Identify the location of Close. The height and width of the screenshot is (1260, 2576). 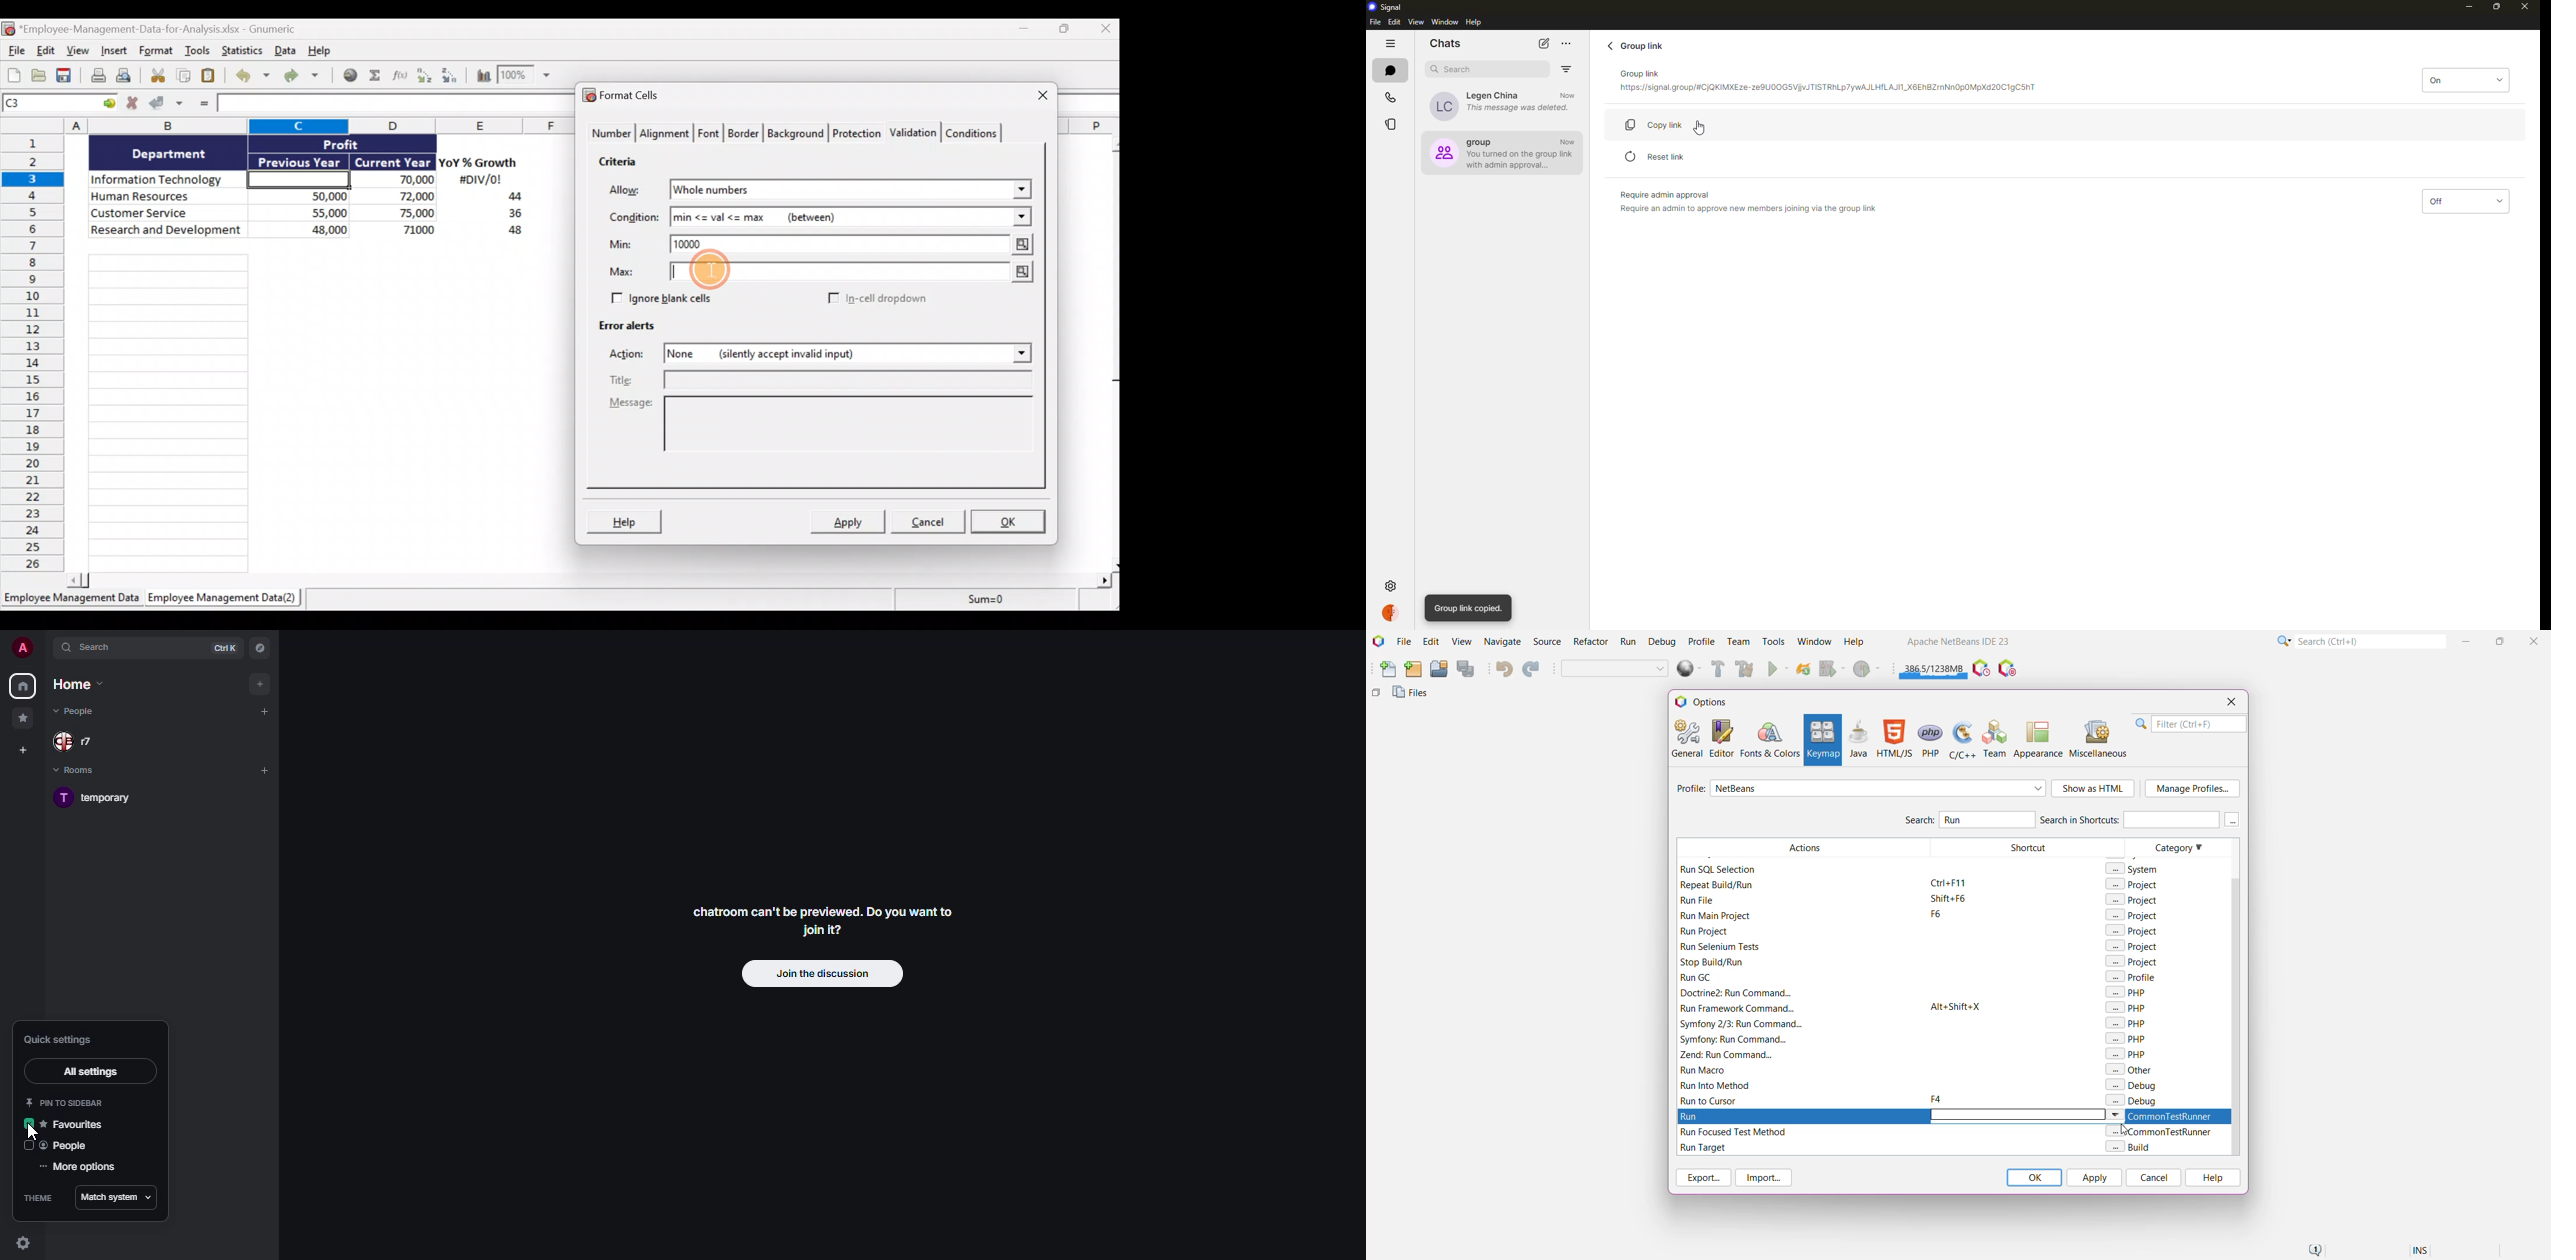
(1103, 31).